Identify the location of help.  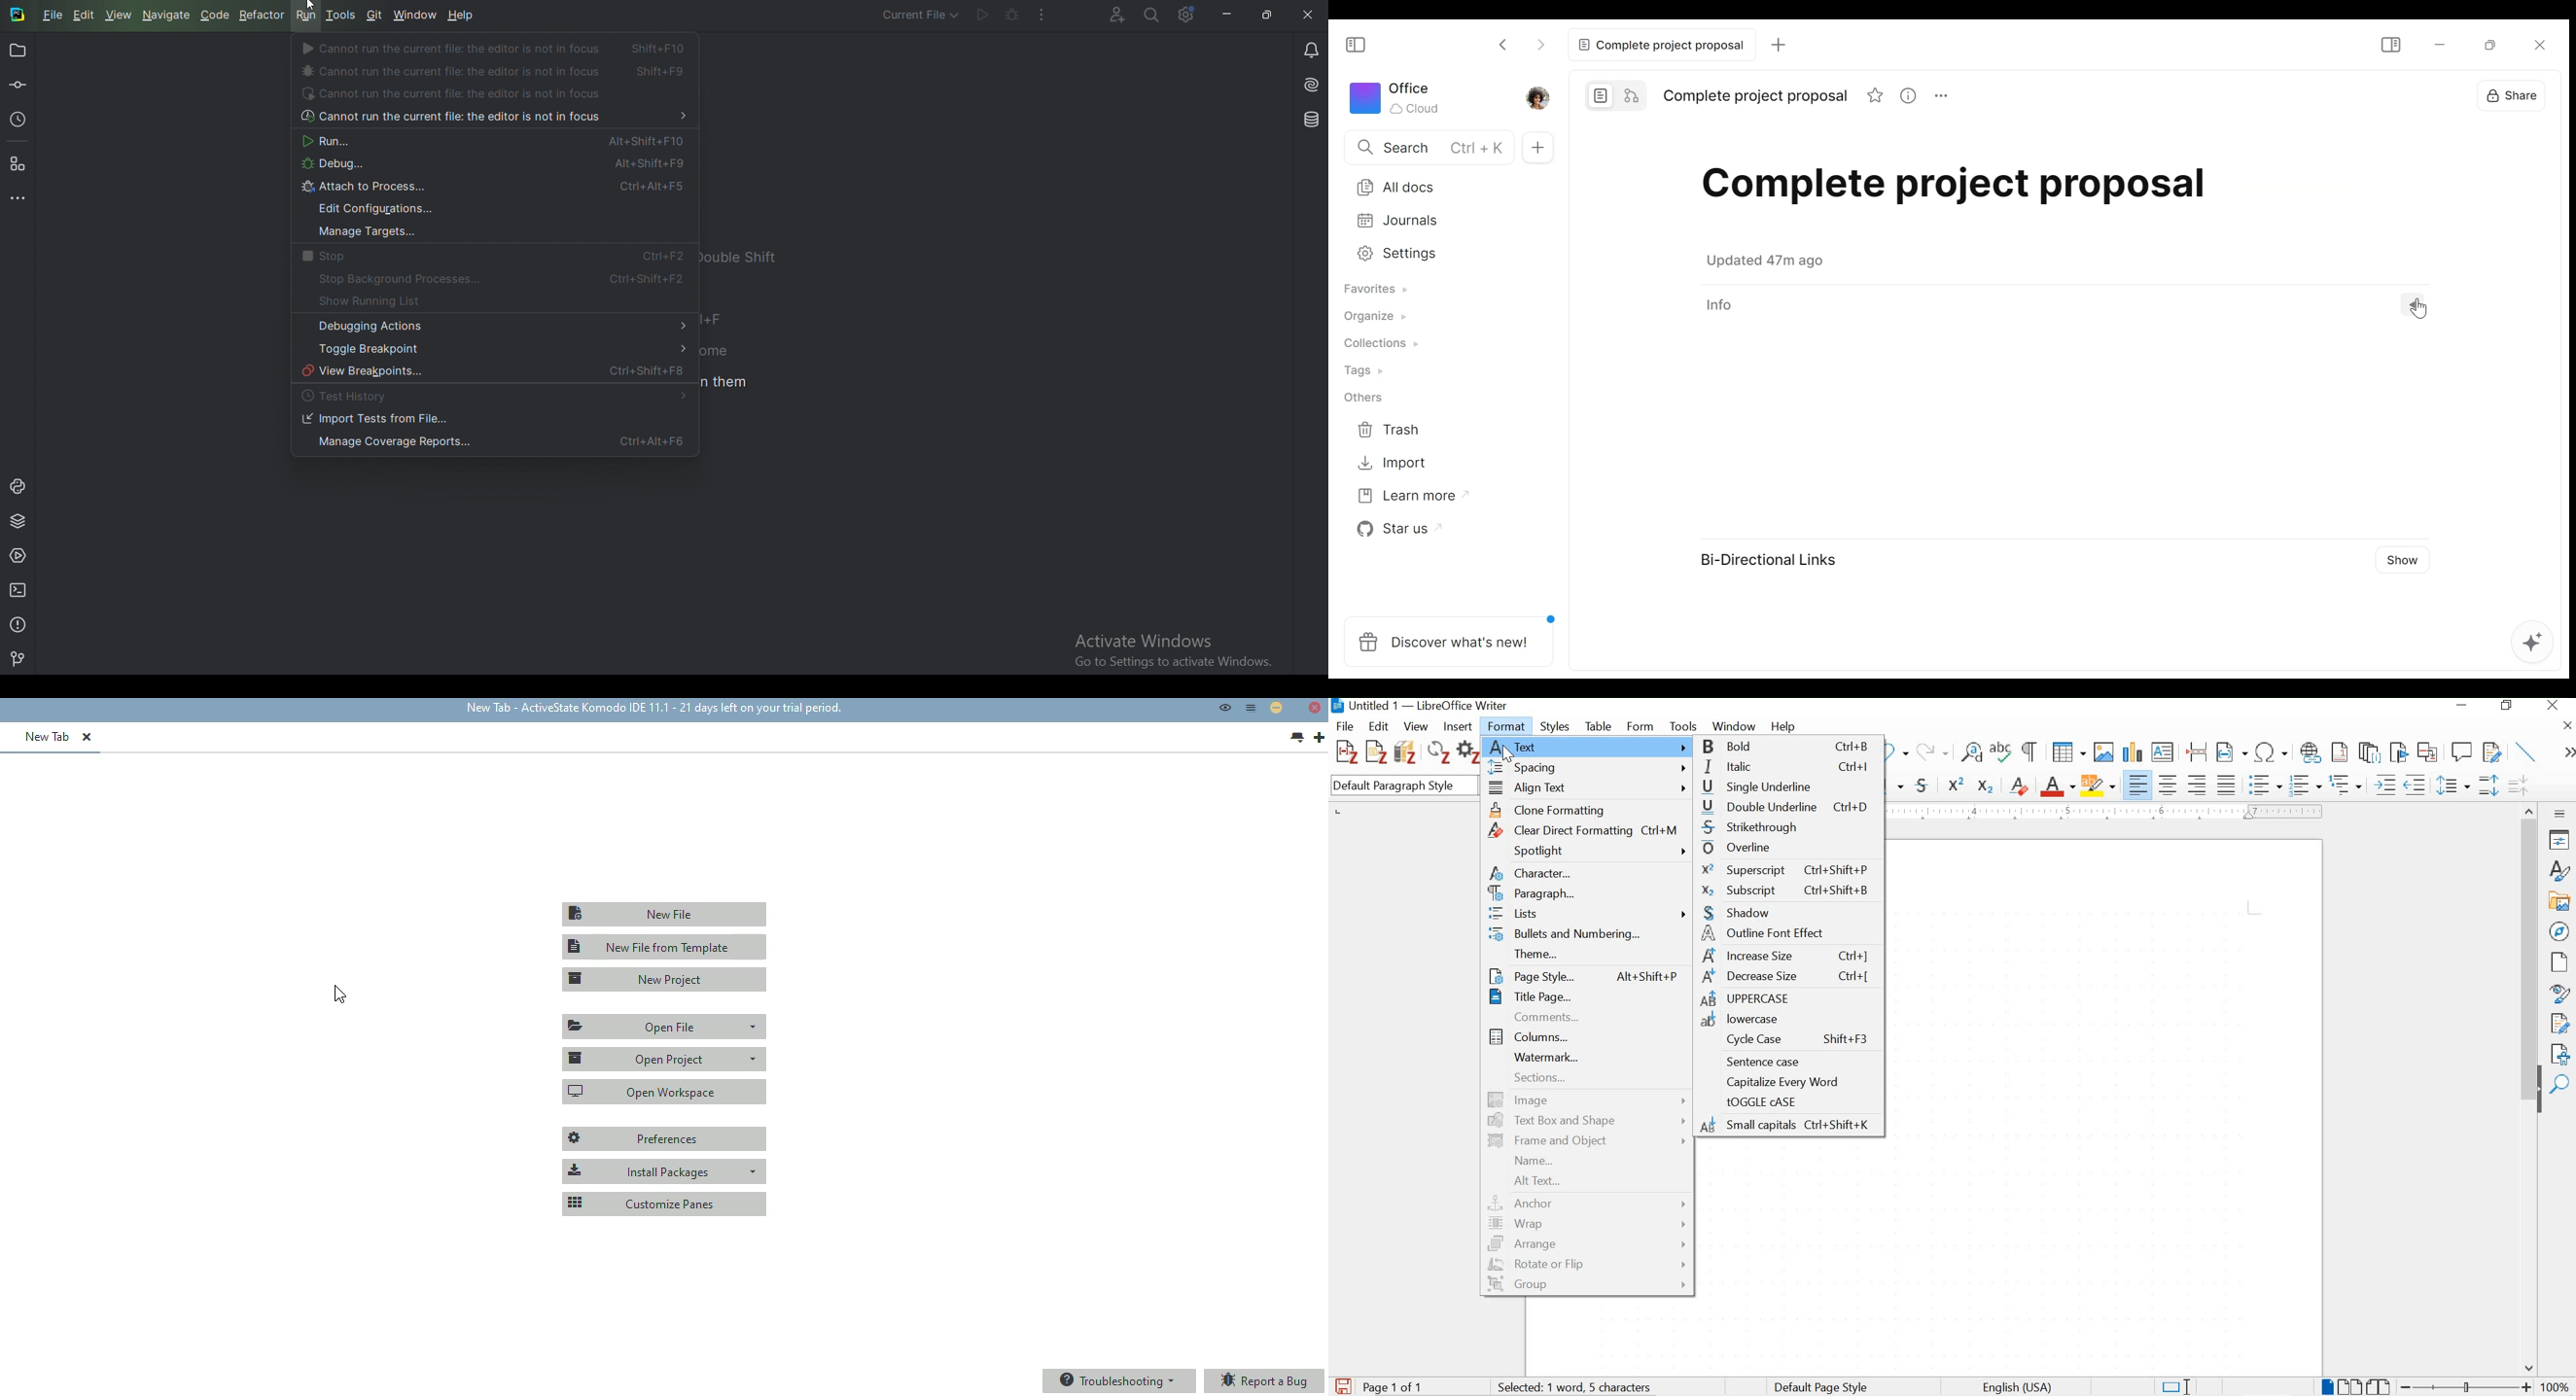
(1782, 727).